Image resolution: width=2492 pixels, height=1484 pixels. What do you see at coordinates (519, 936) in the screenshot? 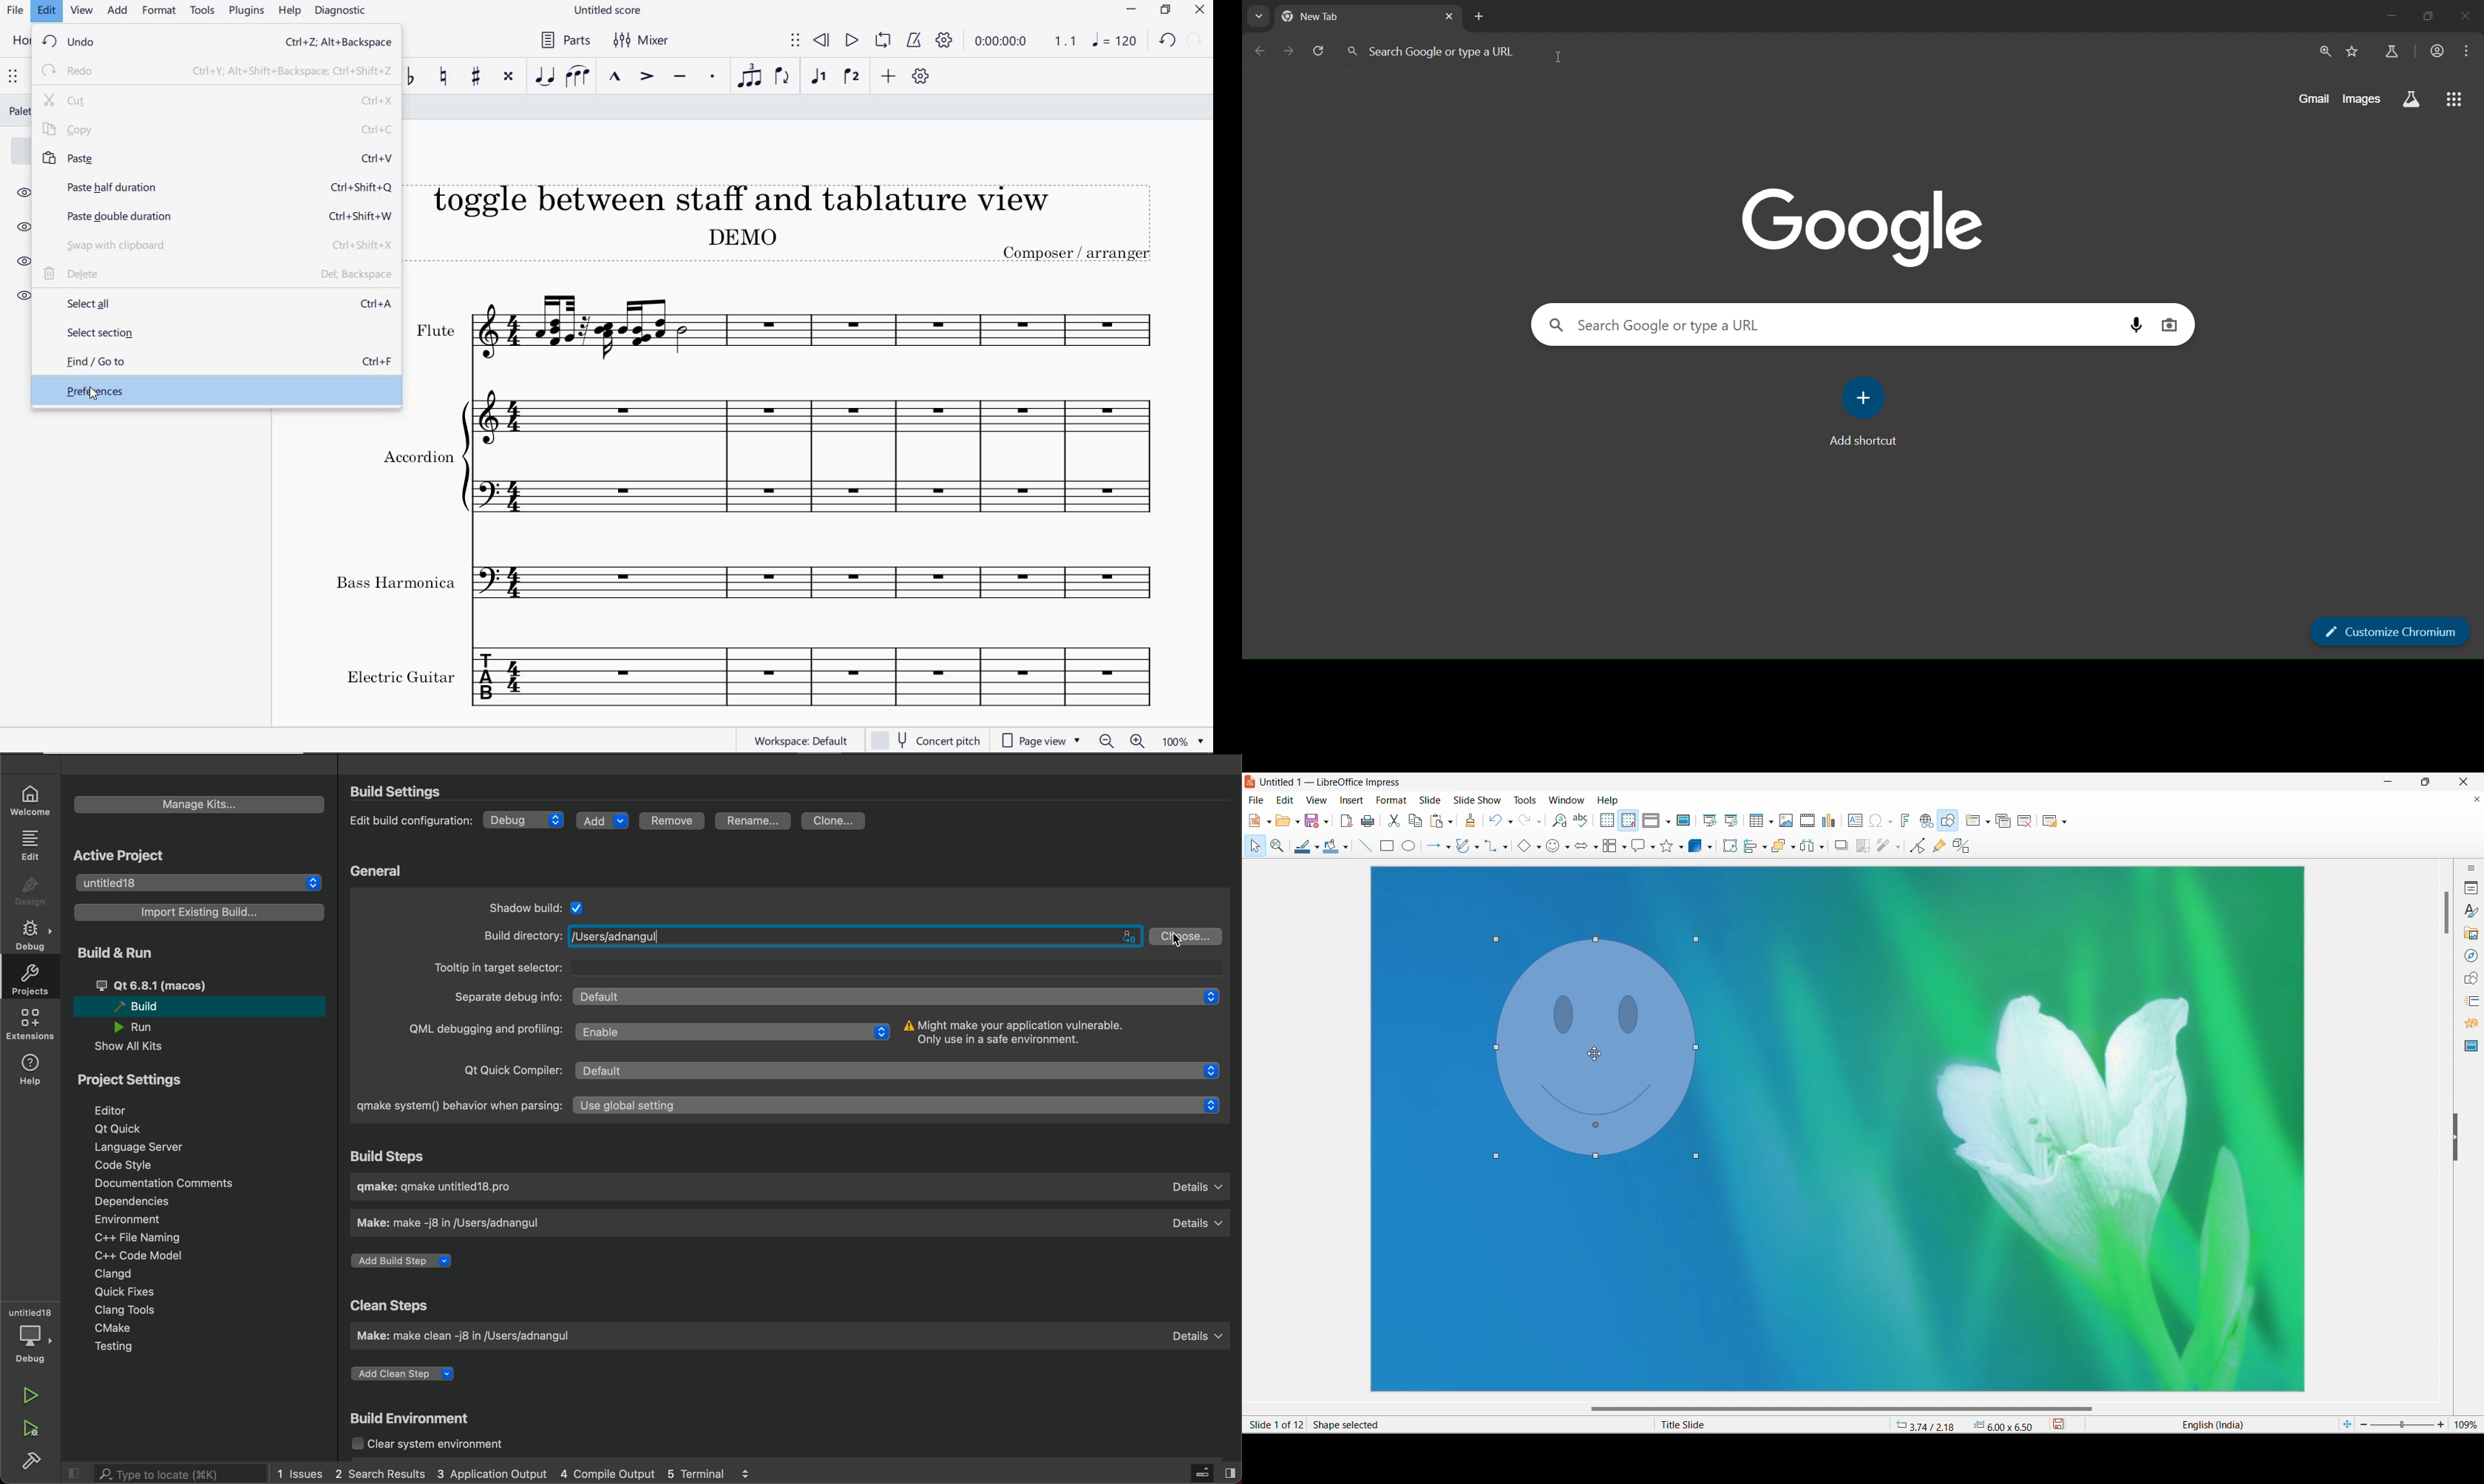
I see `Build directory:` at bounding box center [519, 936].